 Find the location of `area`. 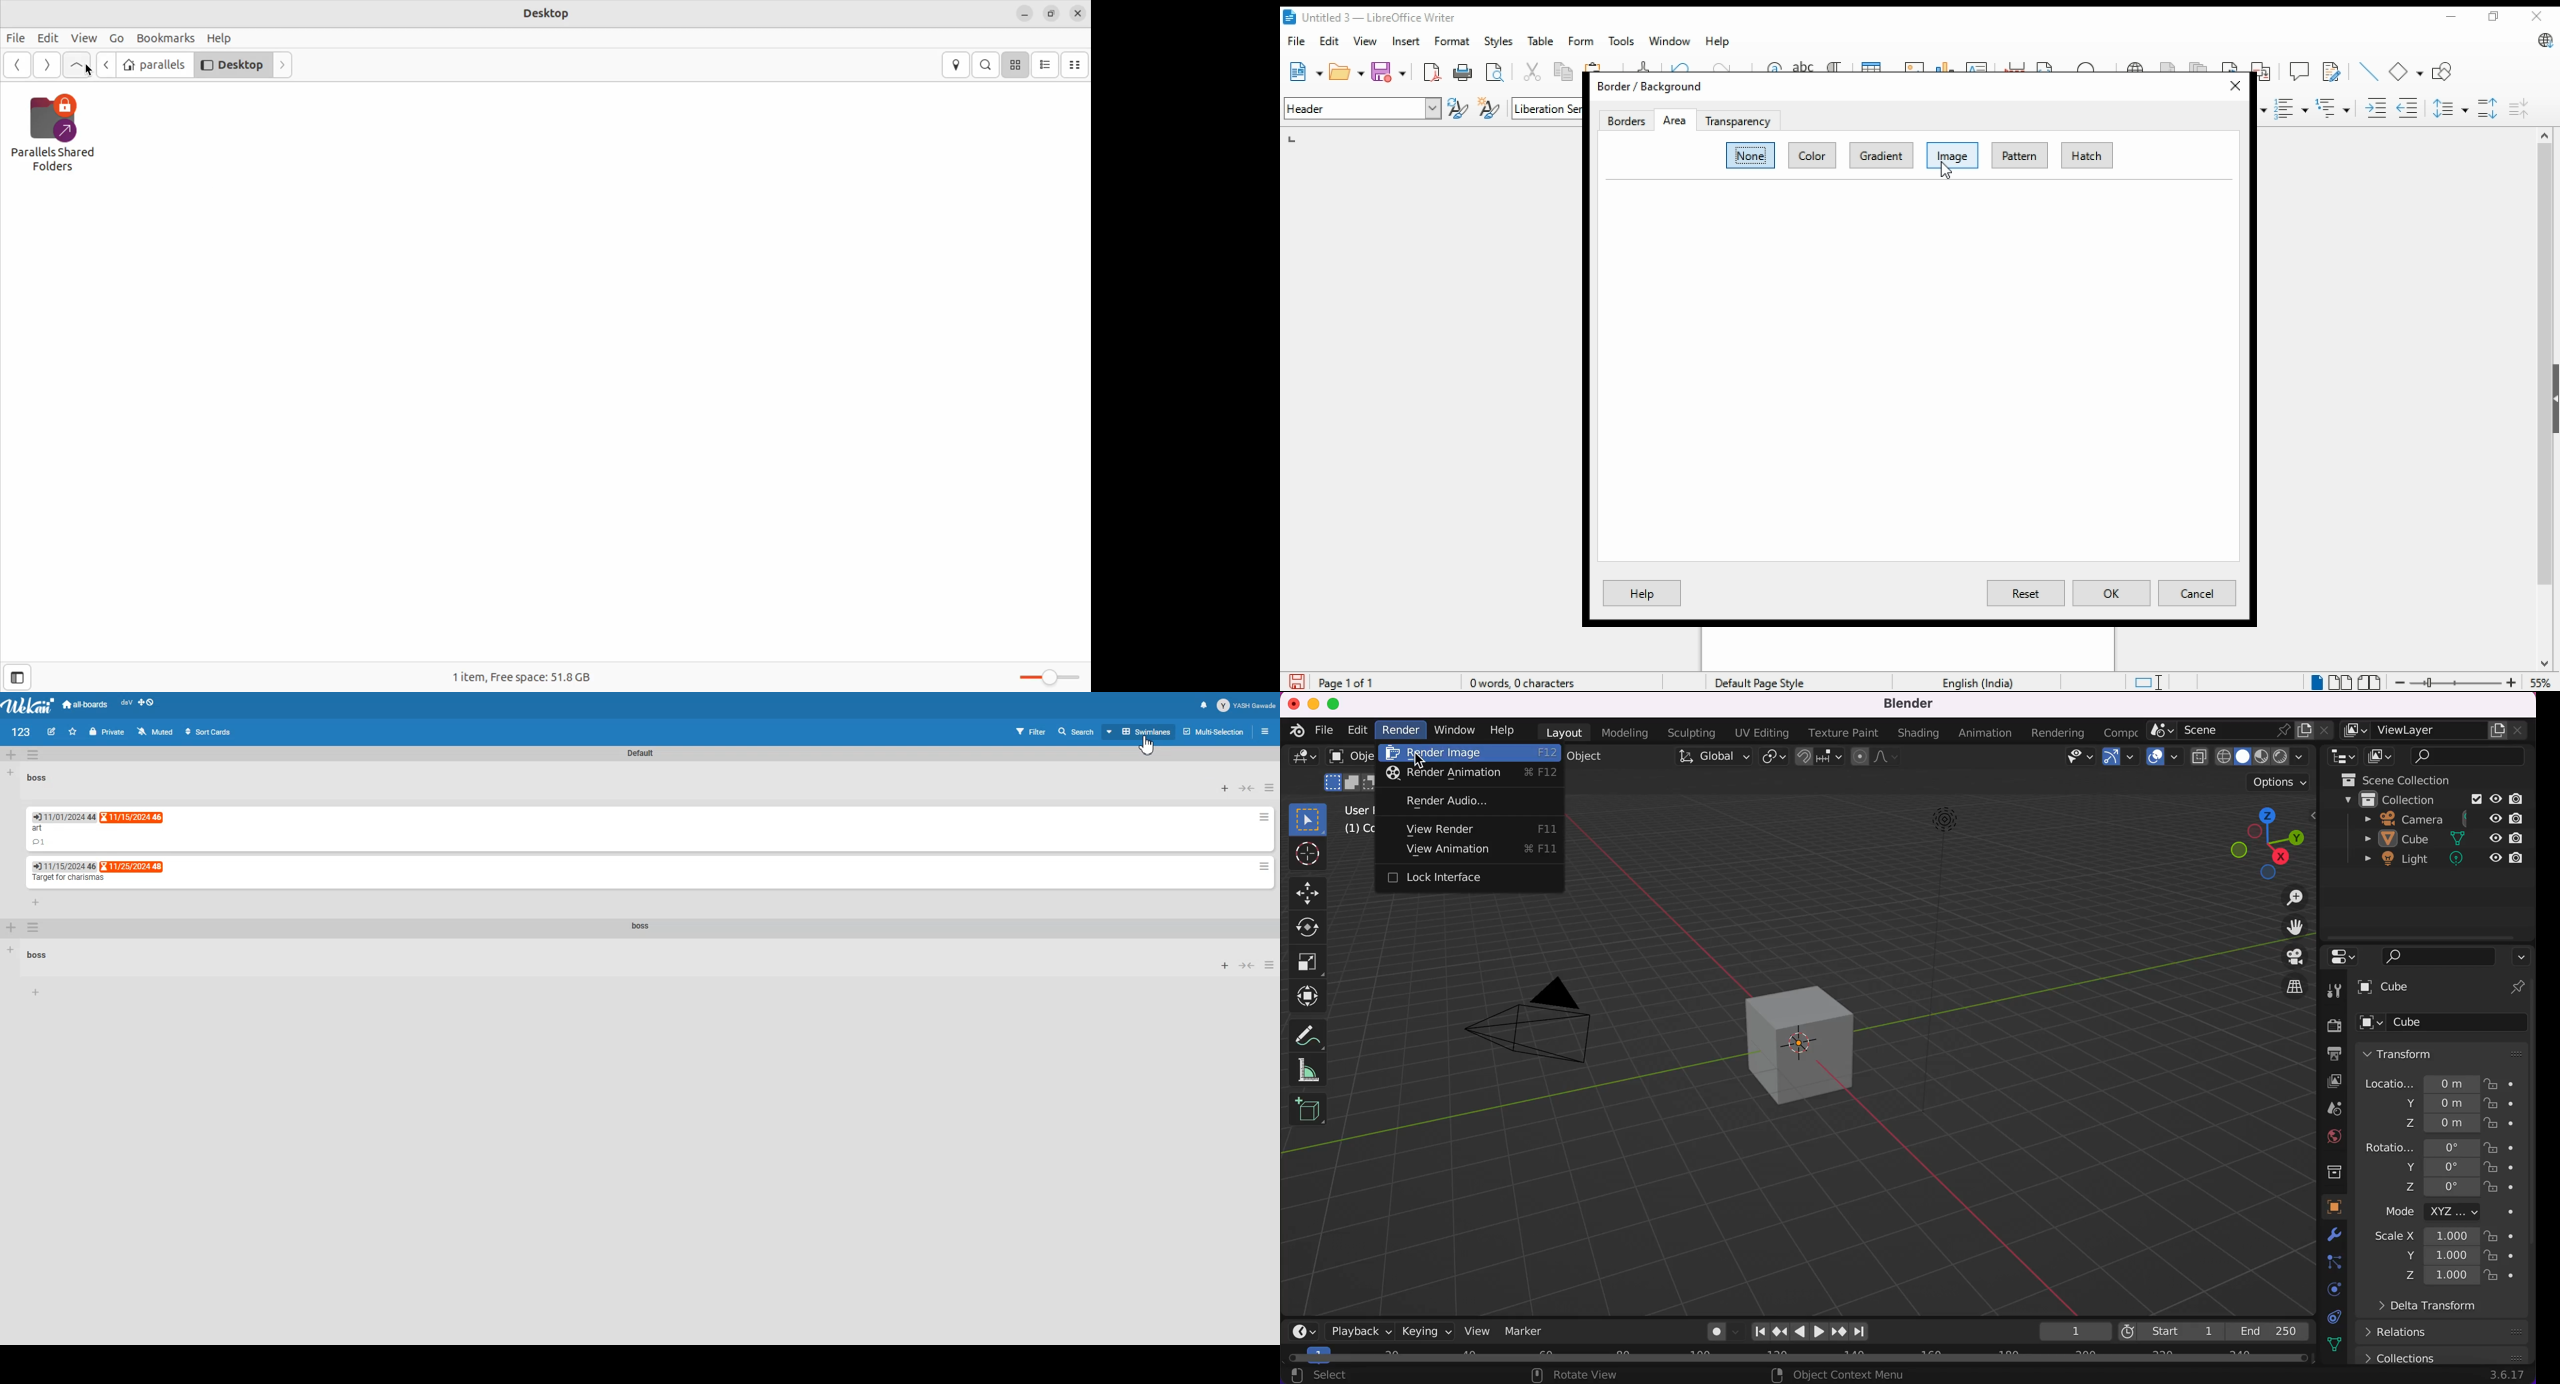

area is located at coordinates (1675, 121).